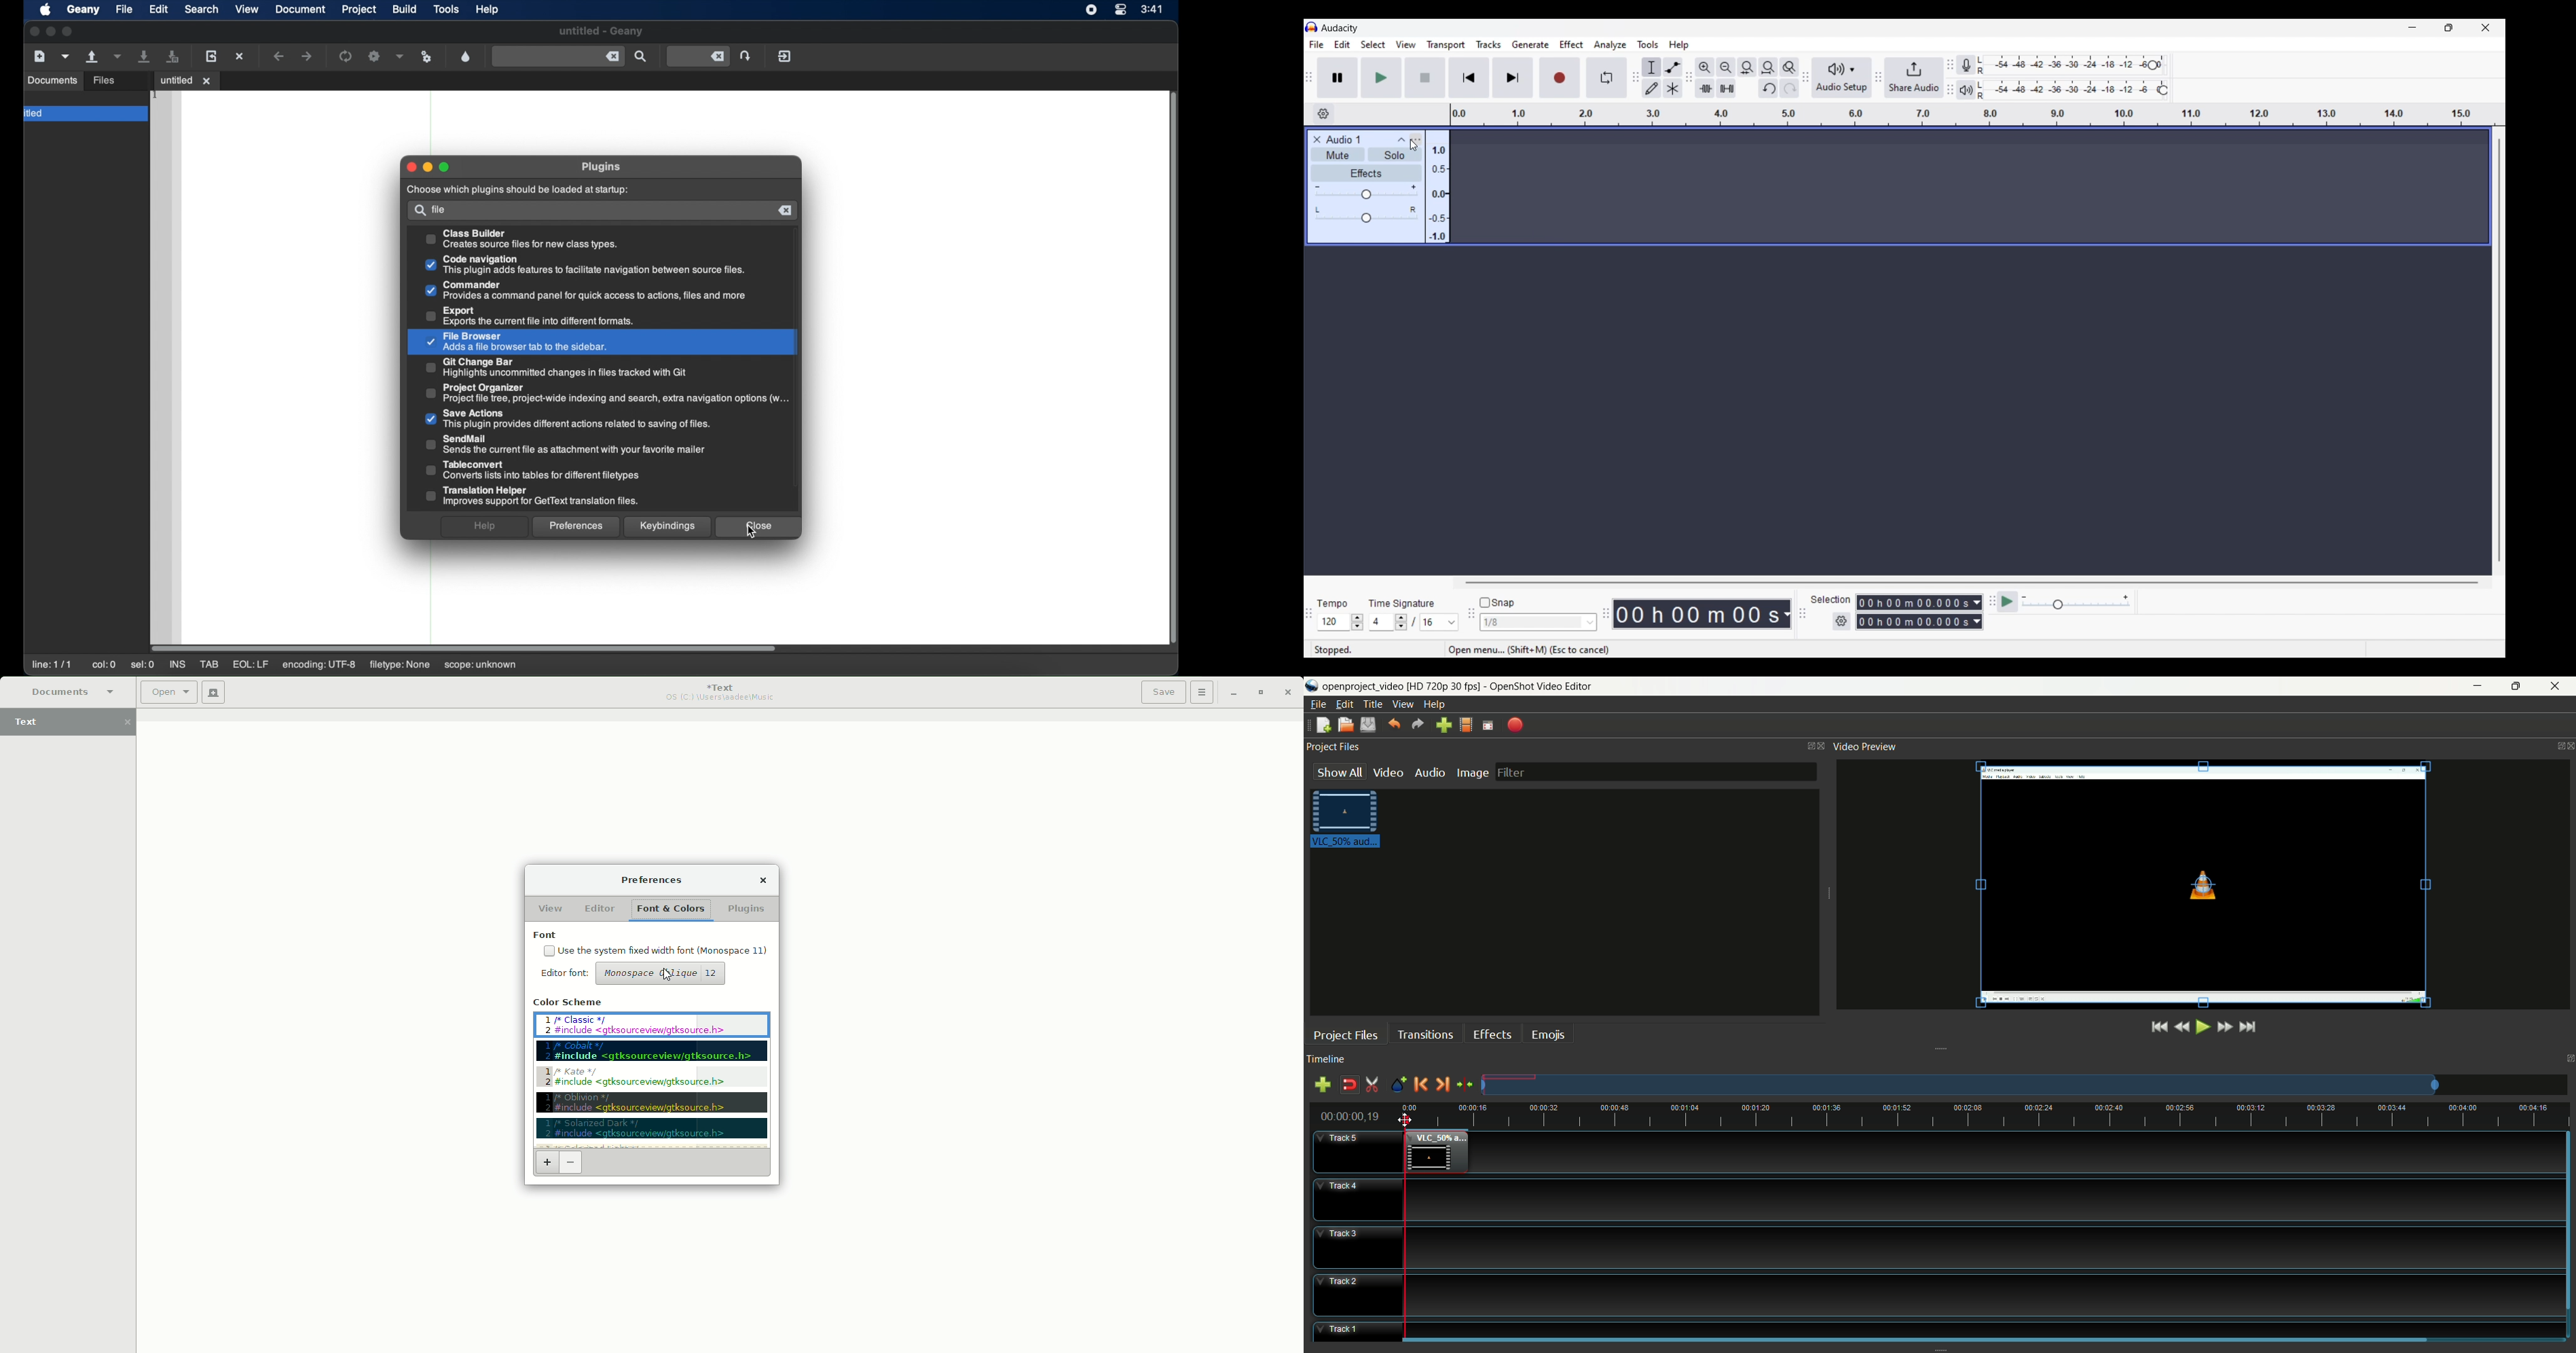 The image size is (2576, 1372). What do you see at coordinates (2126, 598) in the screenshot?
I see `Increase playback speed to maximum ` at bounding box center [2126, 598].